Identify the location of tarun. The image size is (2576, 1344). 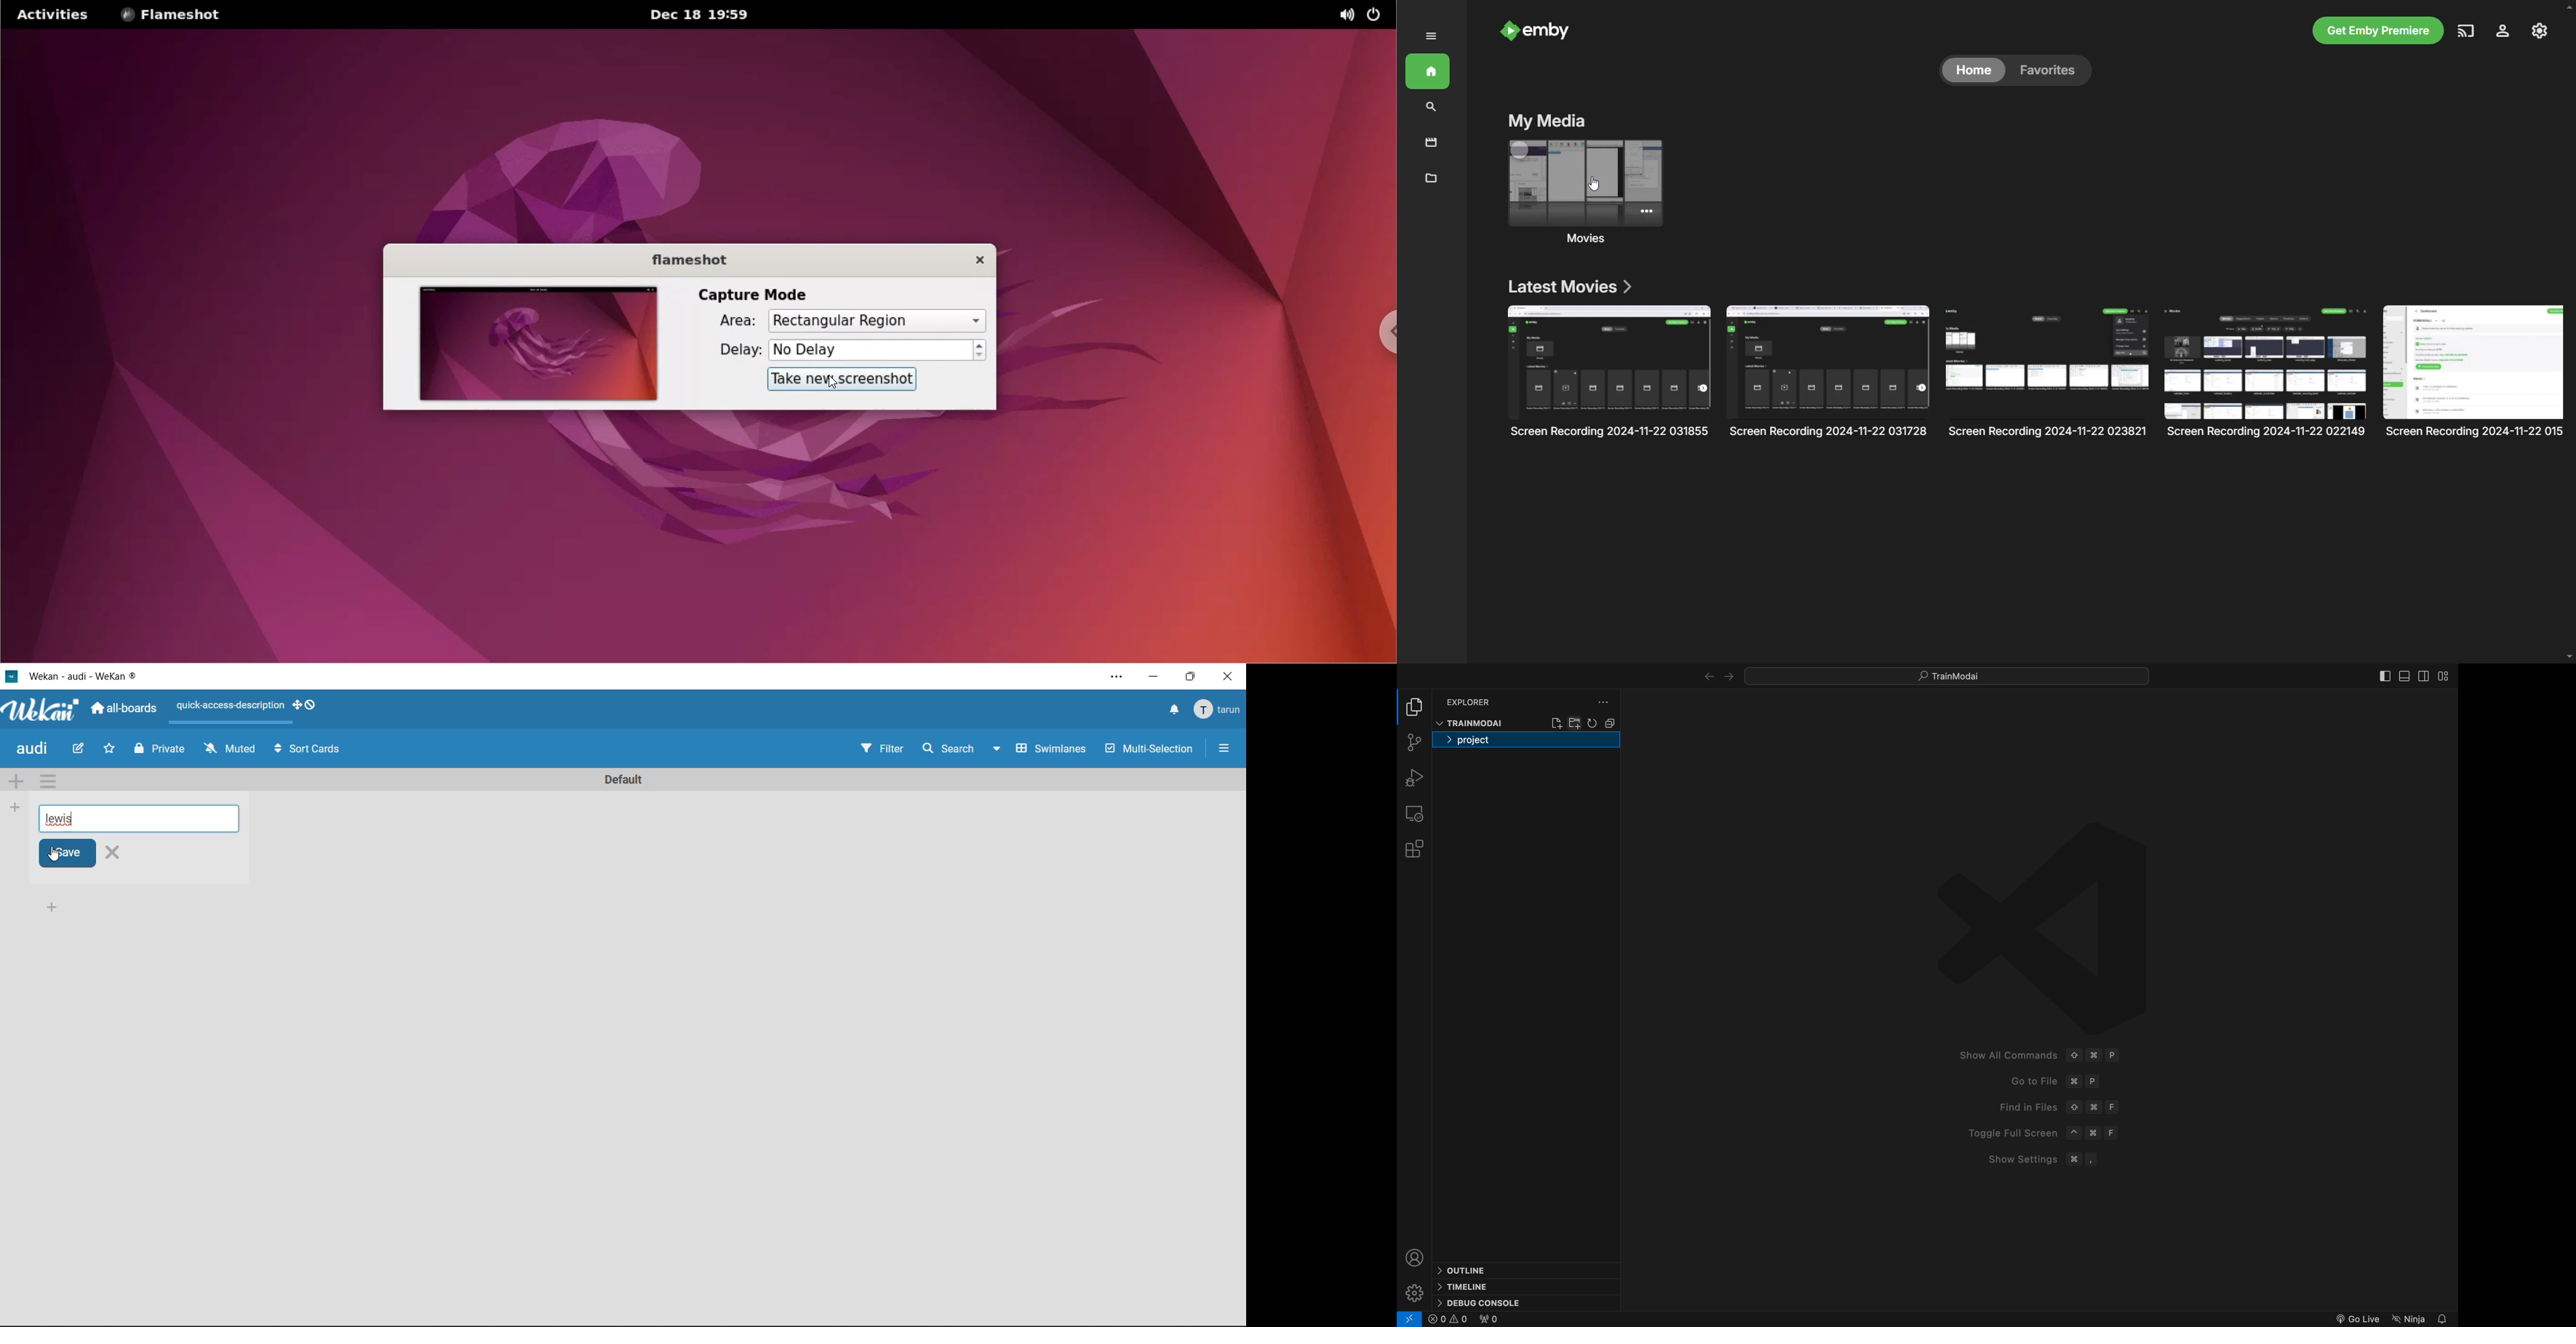
(1219, 713).